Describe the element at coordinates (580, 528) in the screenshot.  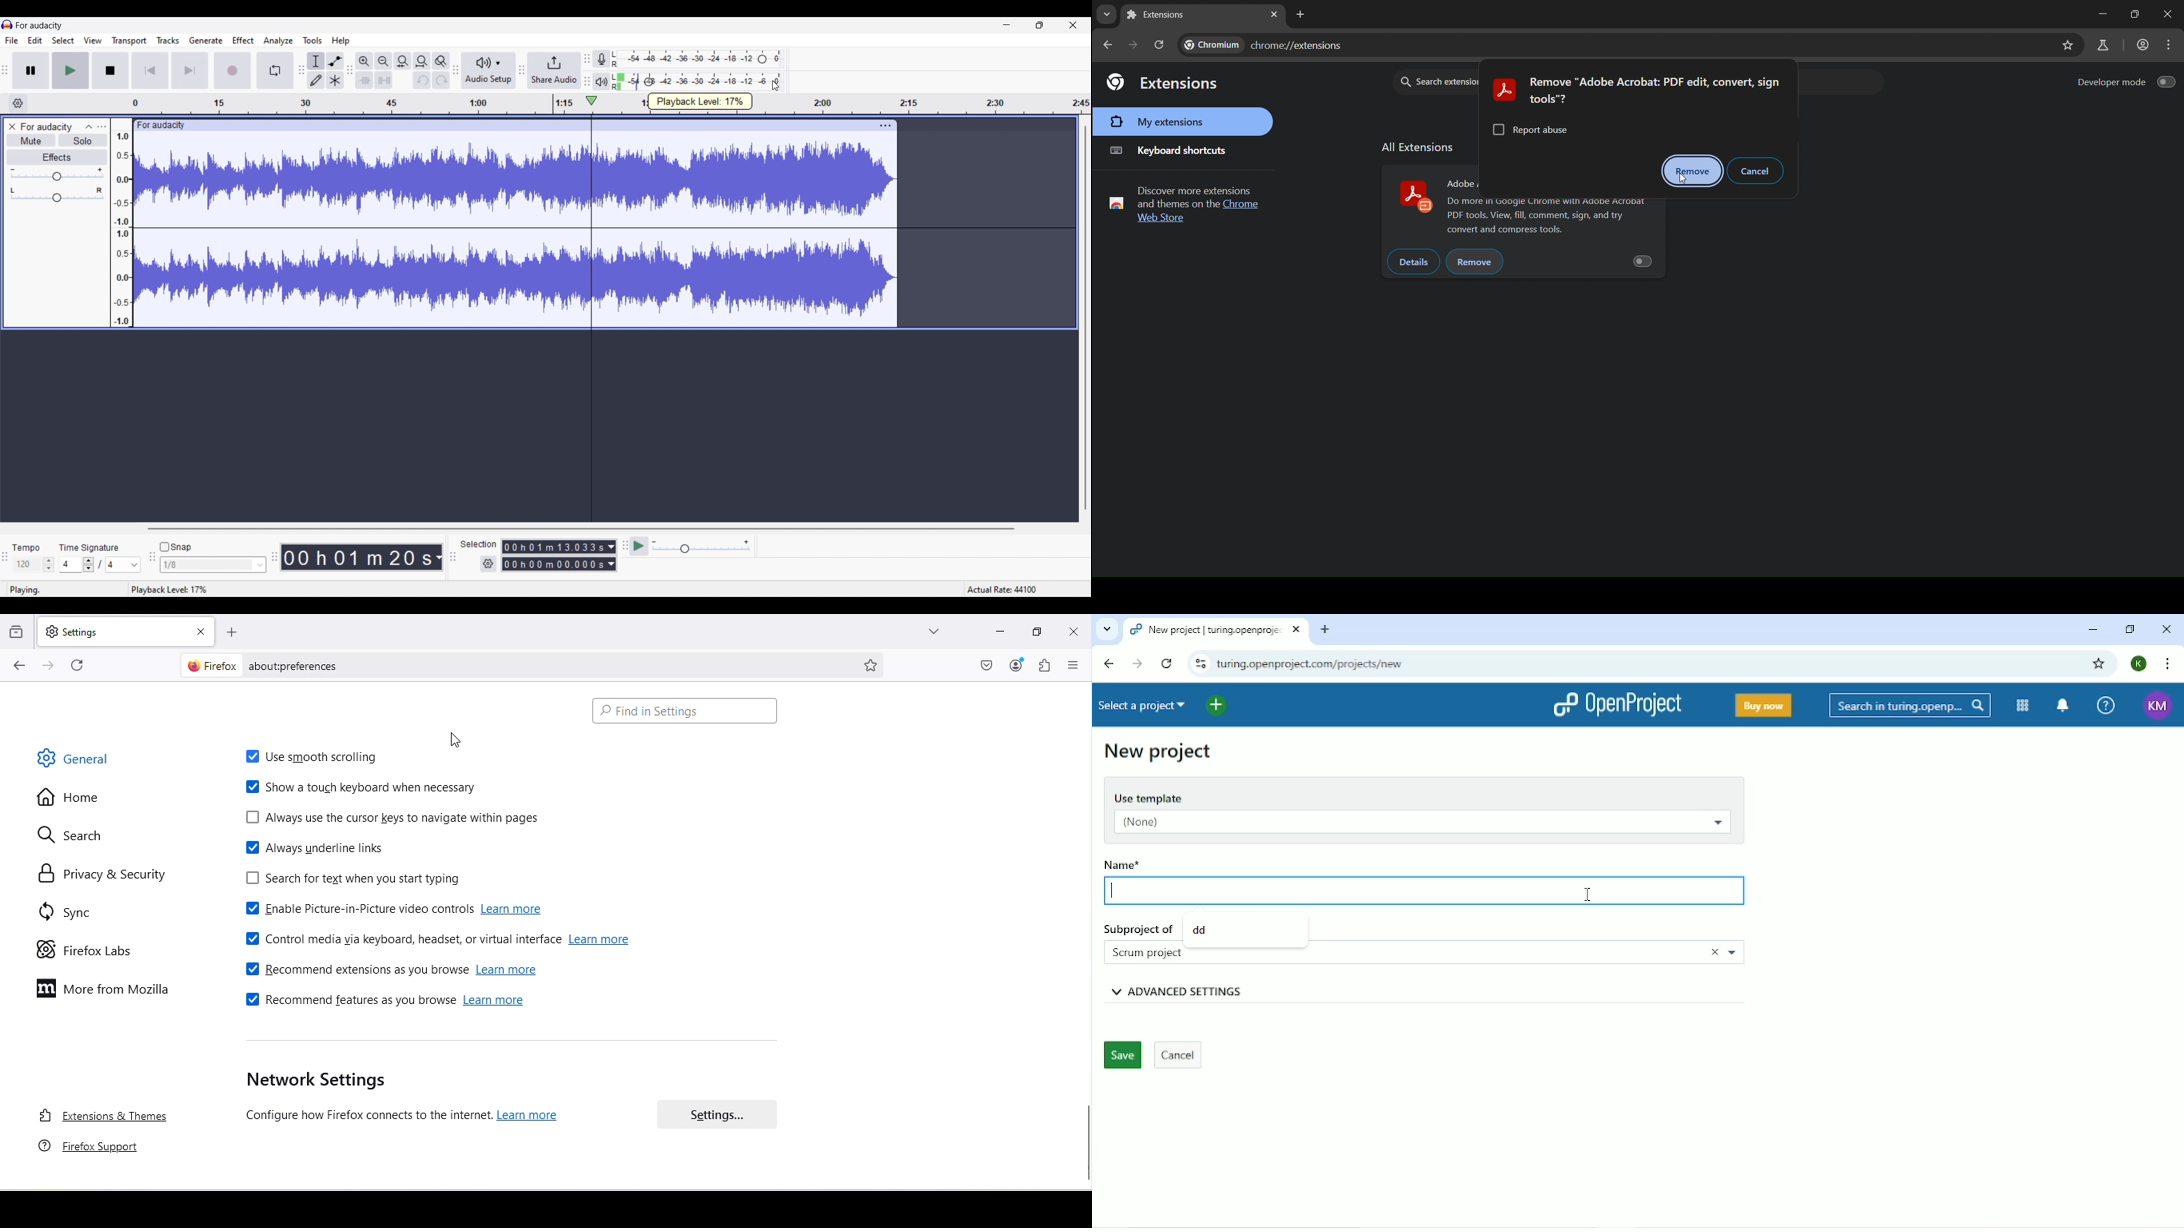
I see `Horizontal slide bar` at that location.